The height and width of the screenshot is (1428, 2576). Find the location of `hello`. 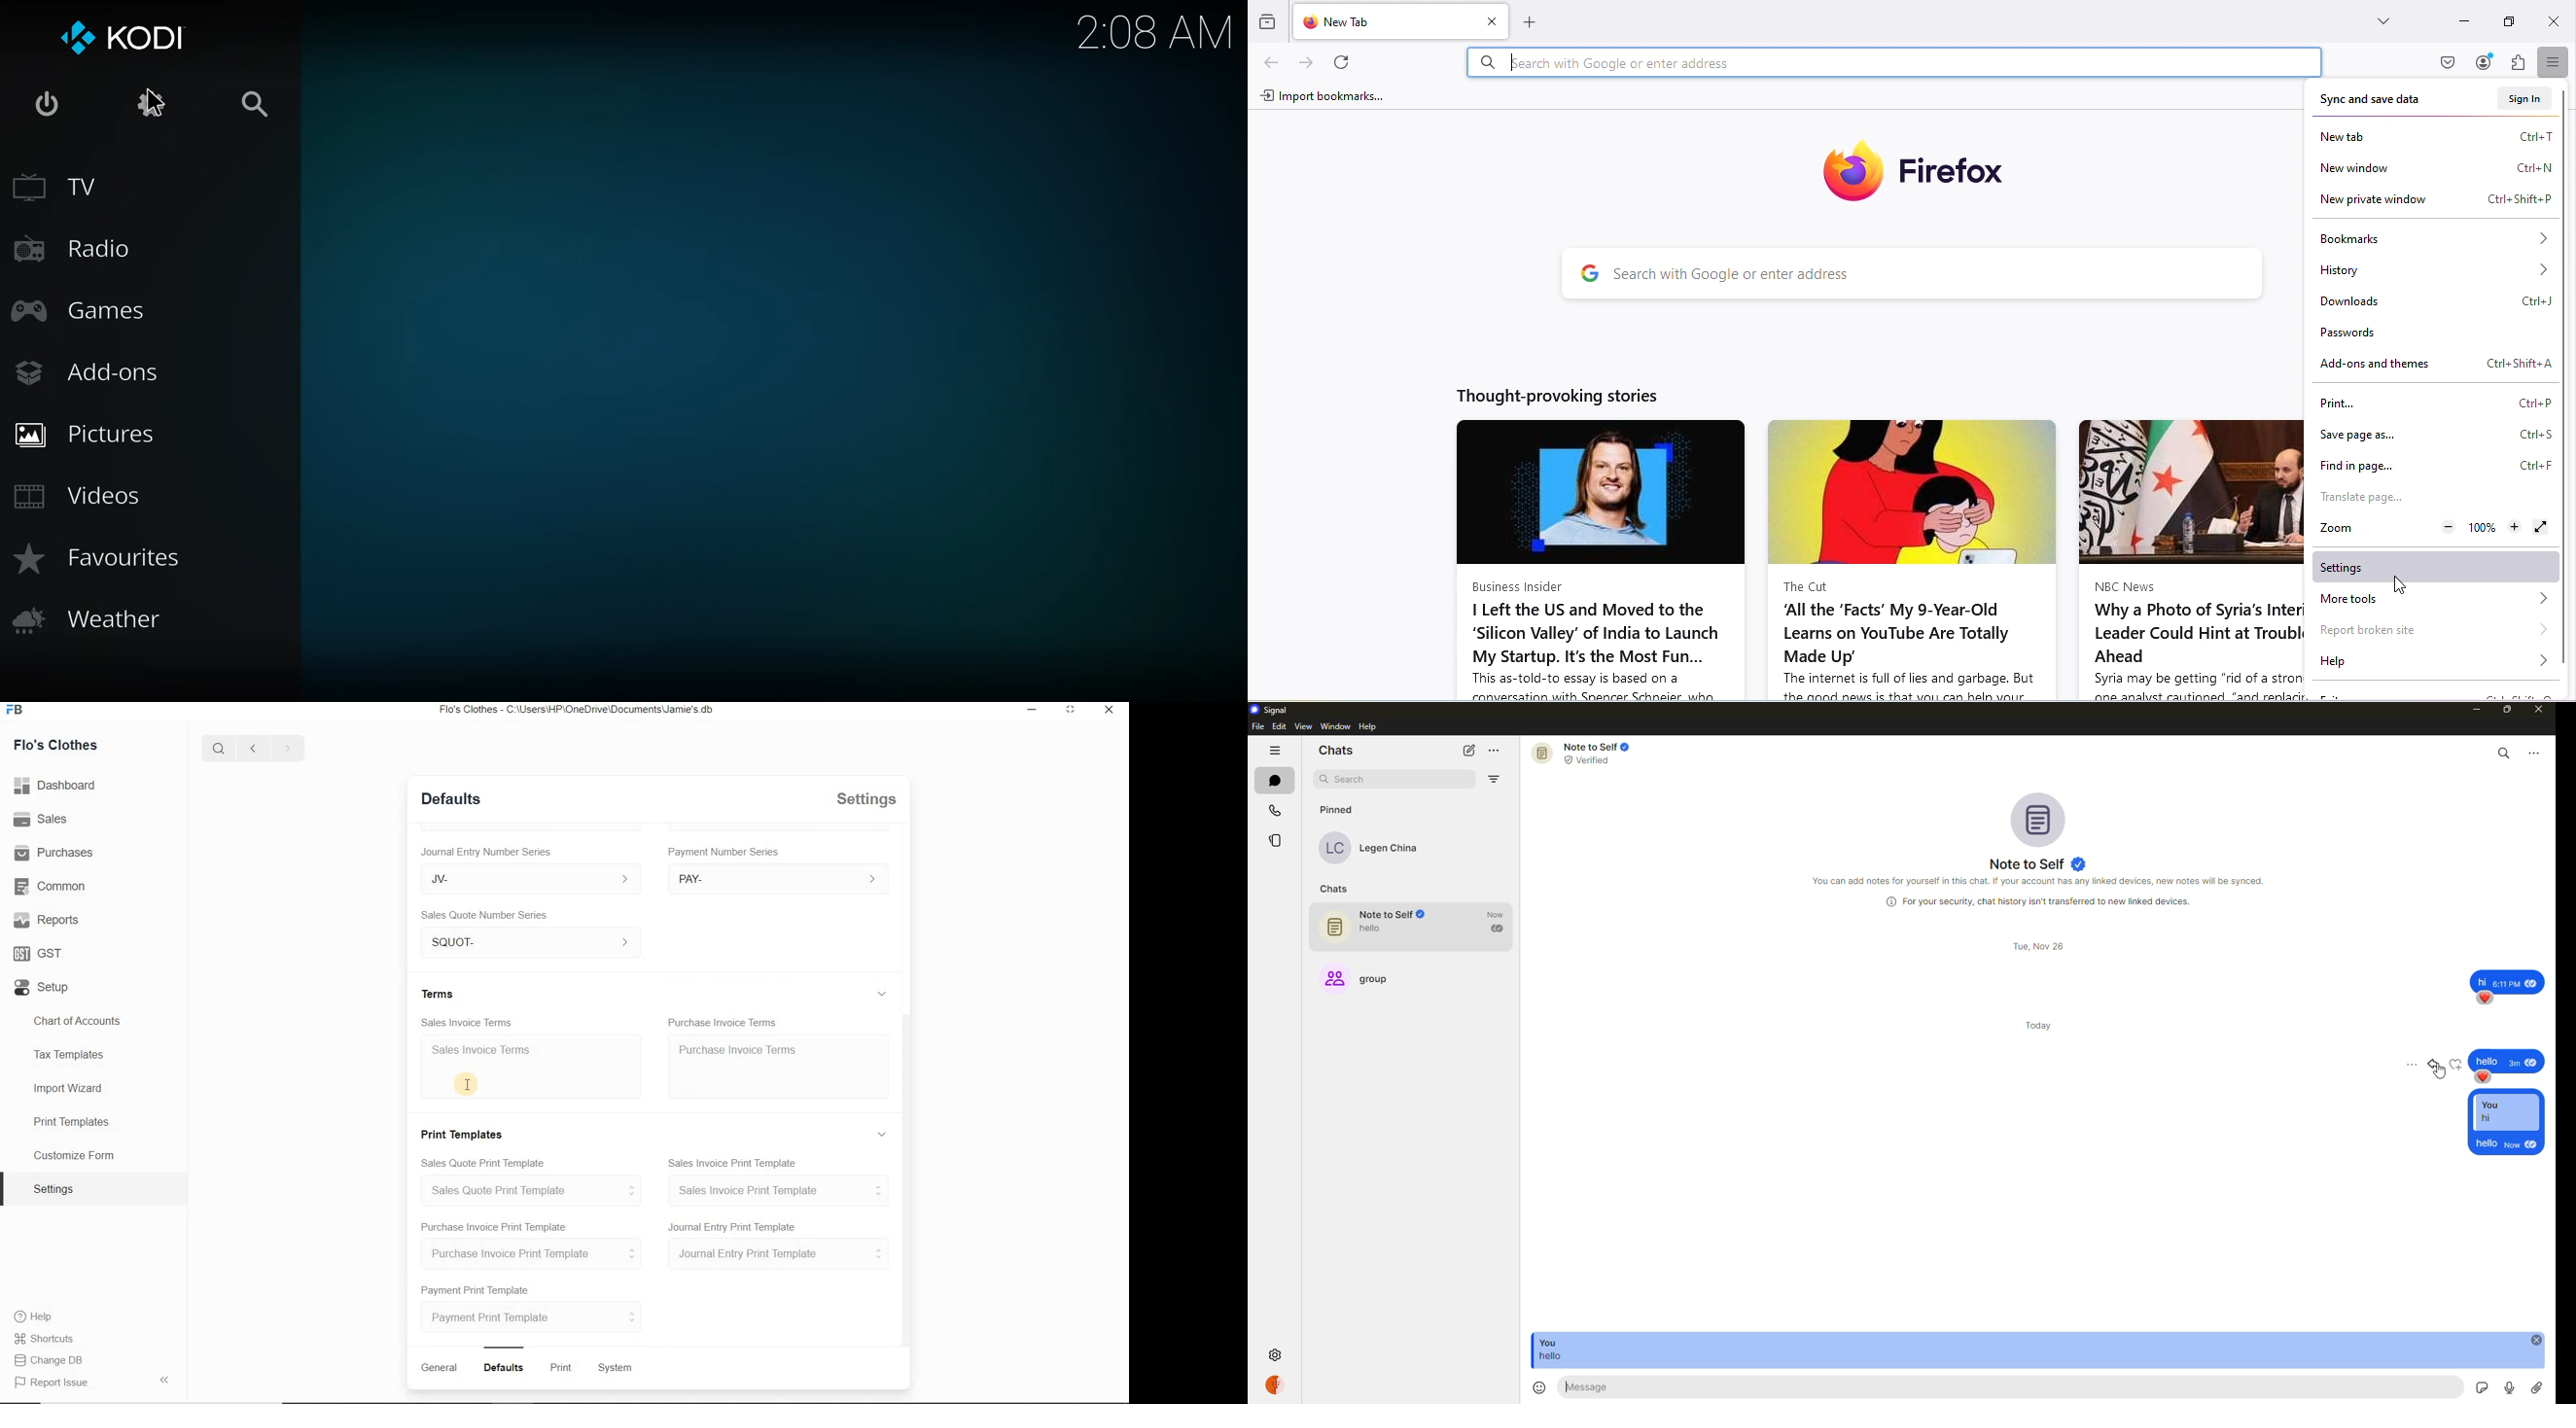

hello is located at coordinates (1600, 1387).